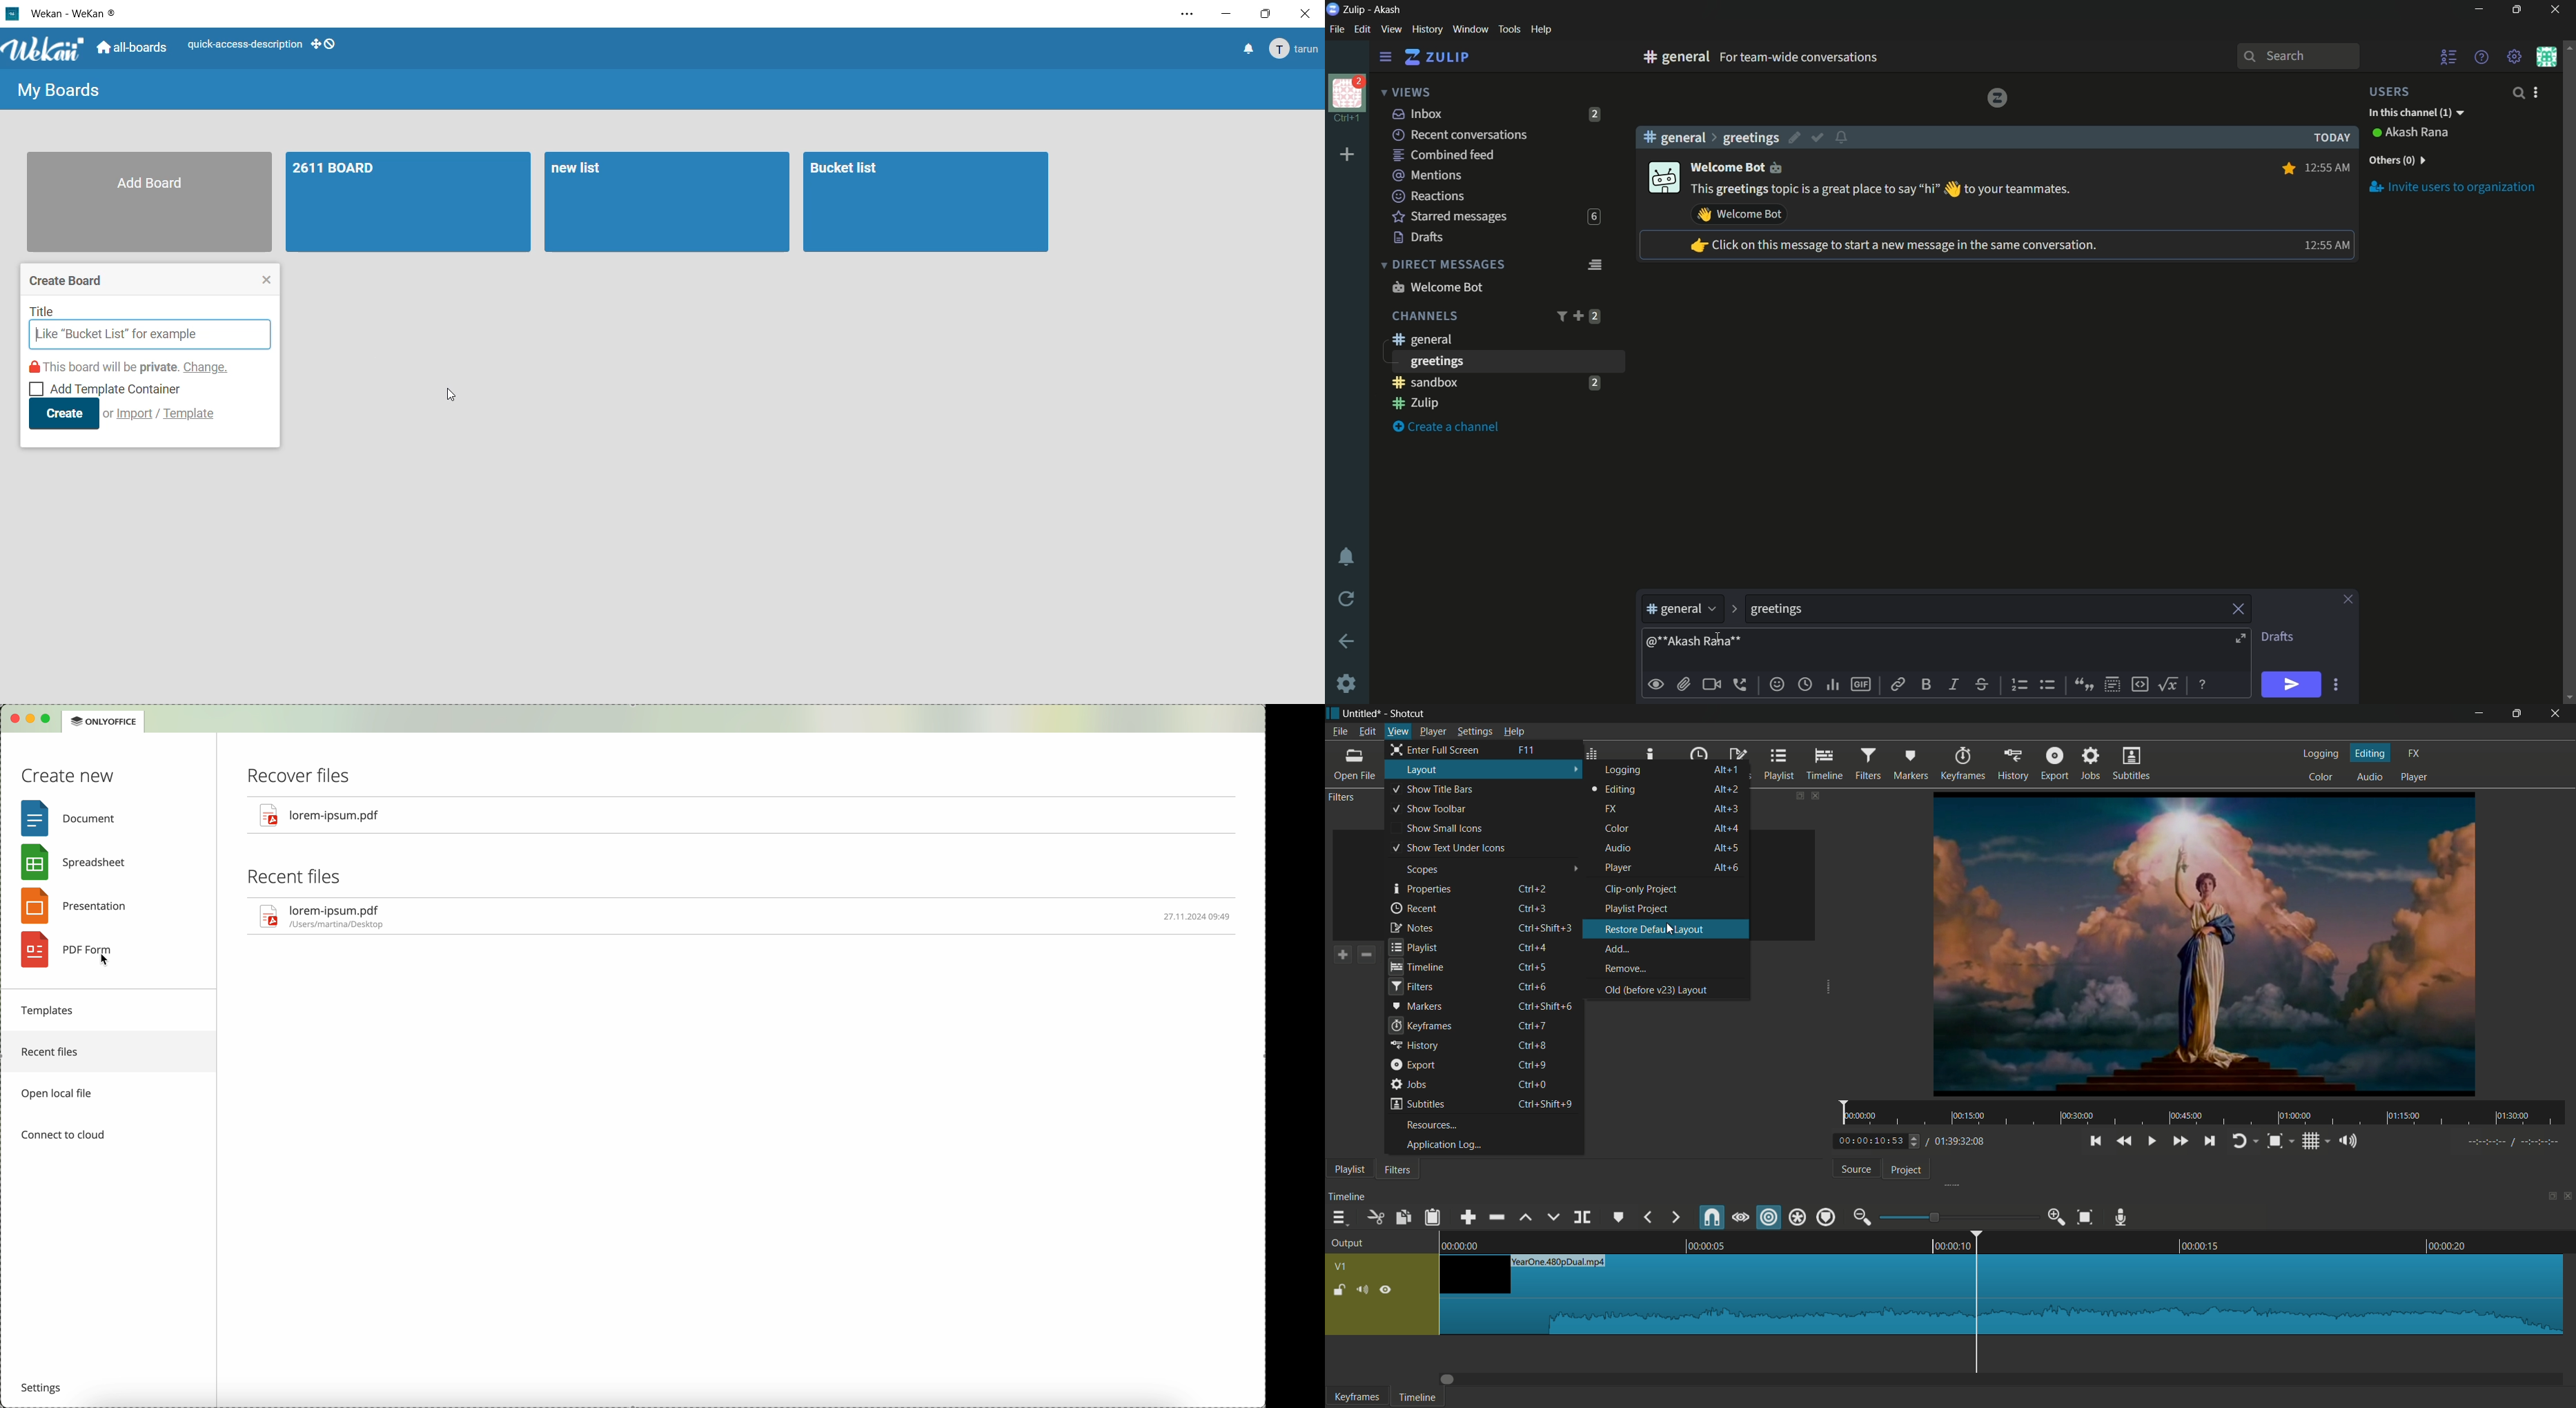  Describe the element at coordinates (2086, 1216) in the screenshot. I see `zoom timeline to fit` at that location.